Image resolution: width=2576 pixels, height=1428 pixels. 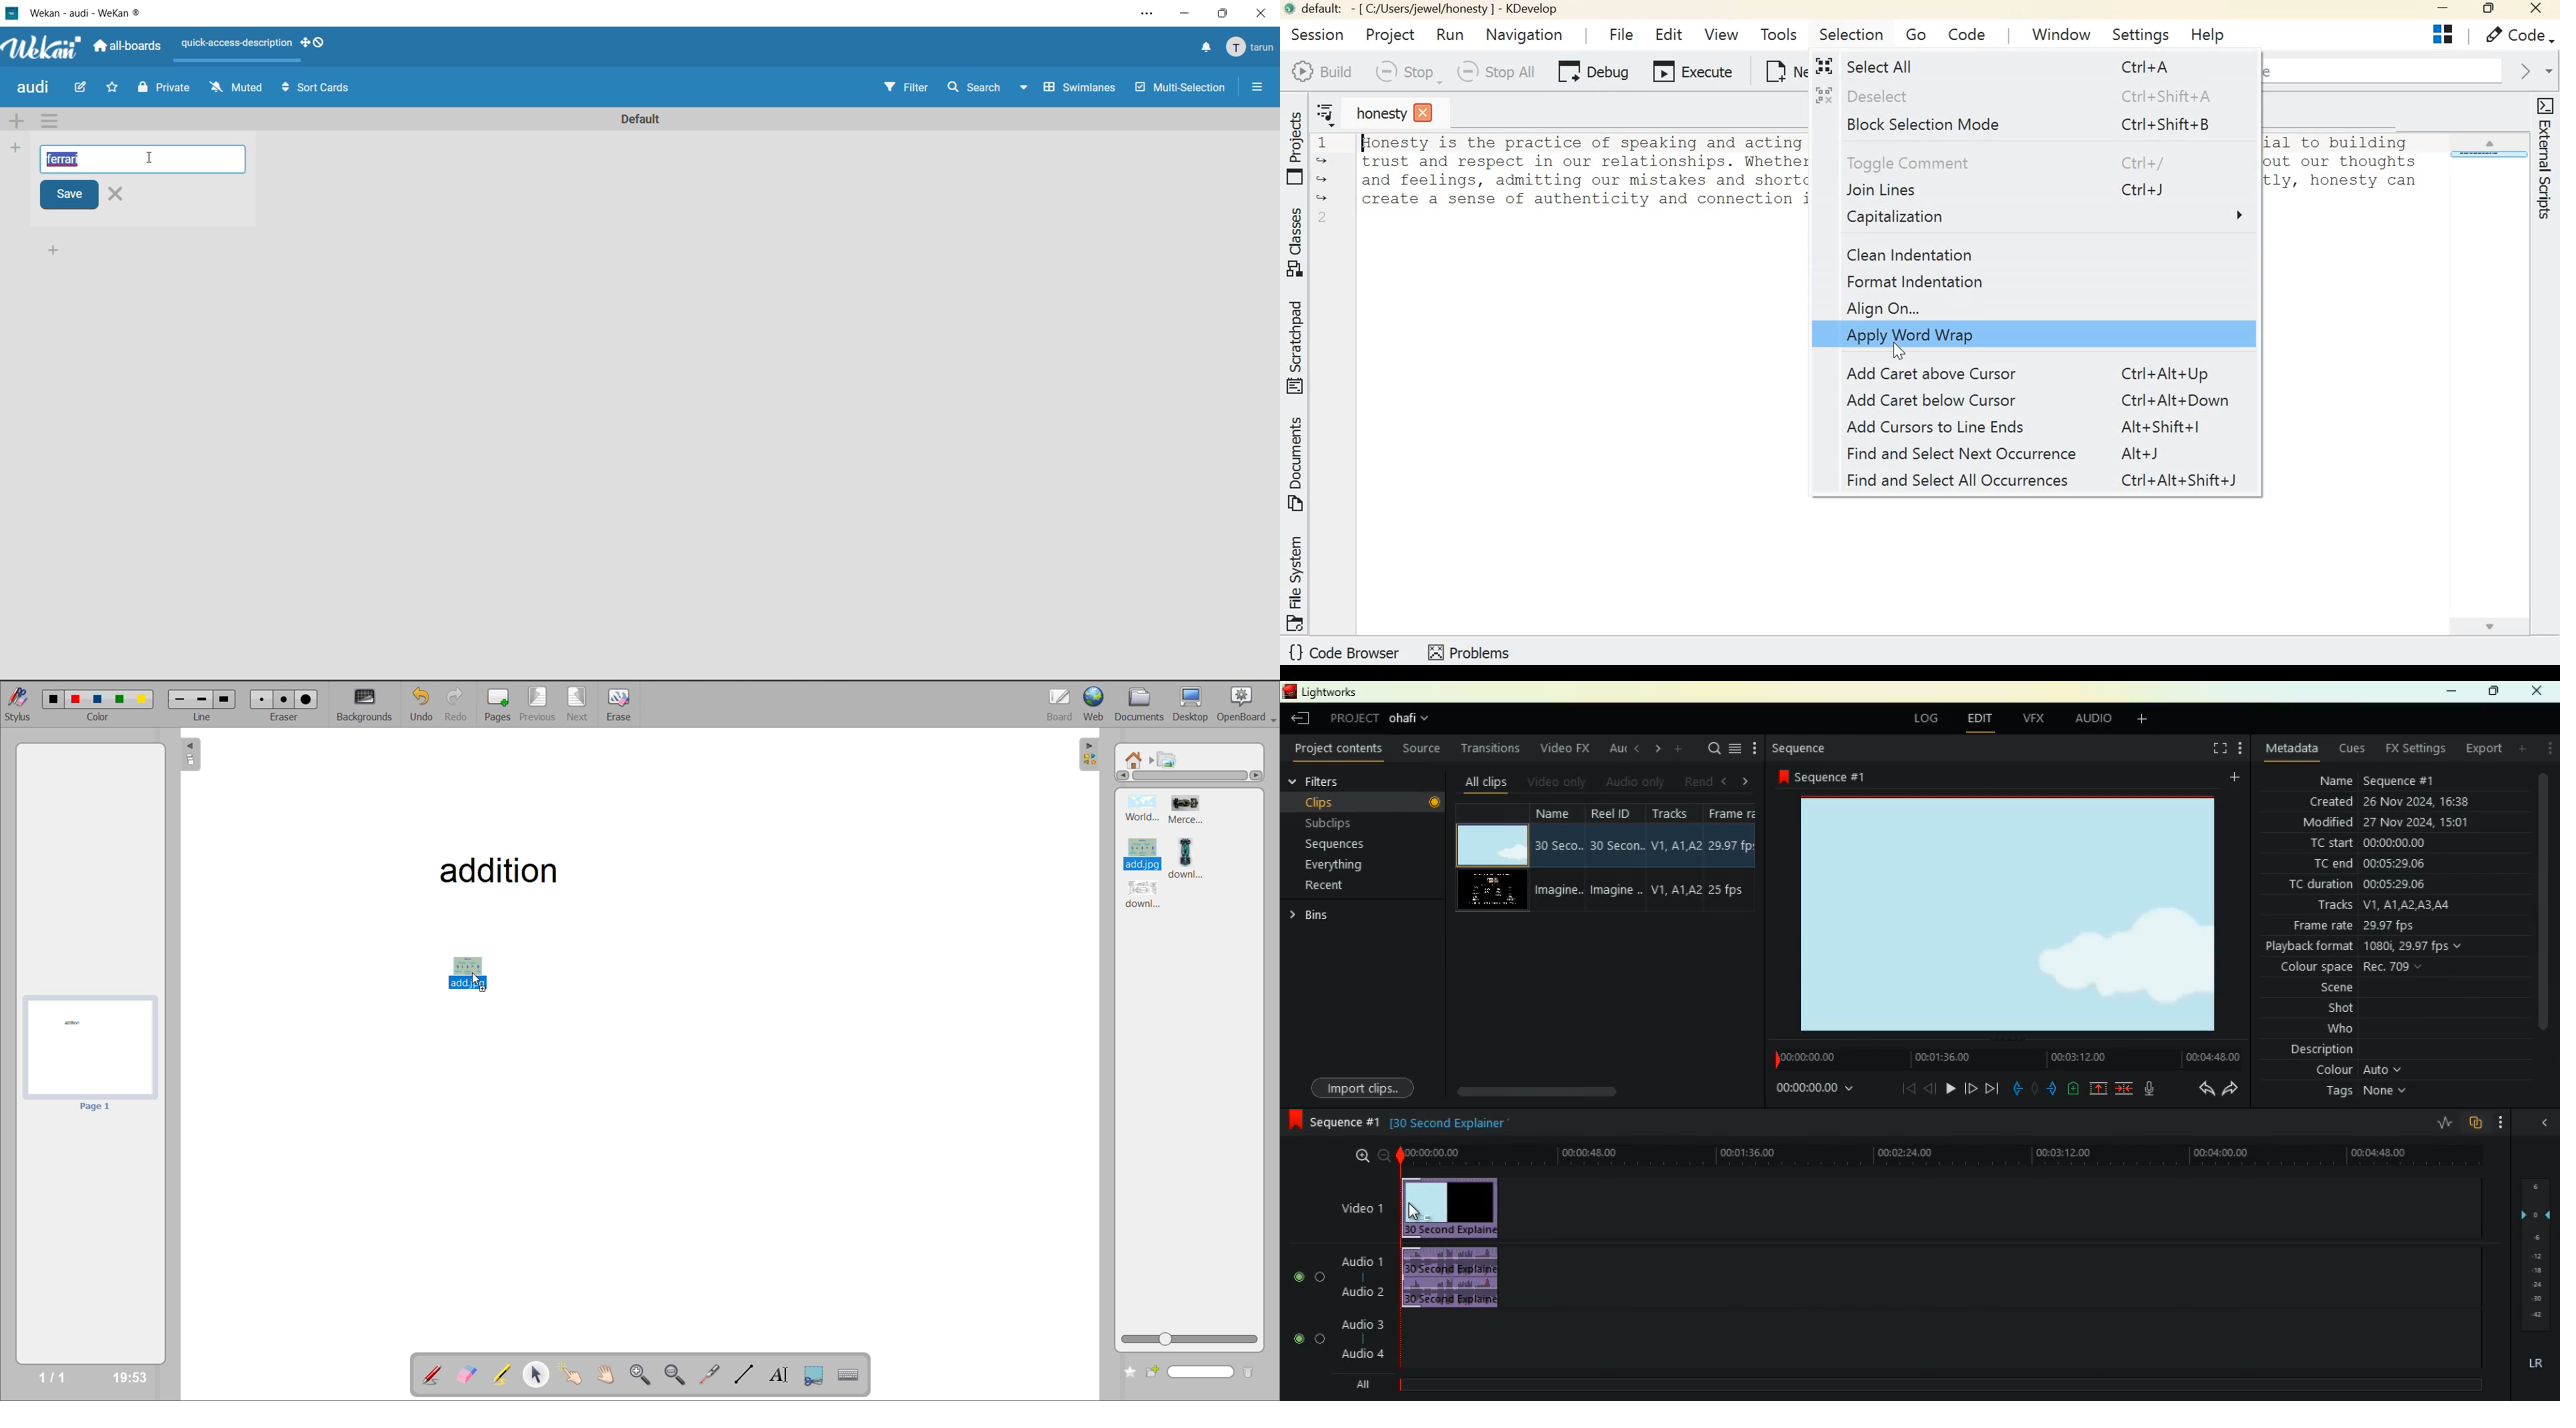 I want to click on More Options, so click(x=1255, y=85).